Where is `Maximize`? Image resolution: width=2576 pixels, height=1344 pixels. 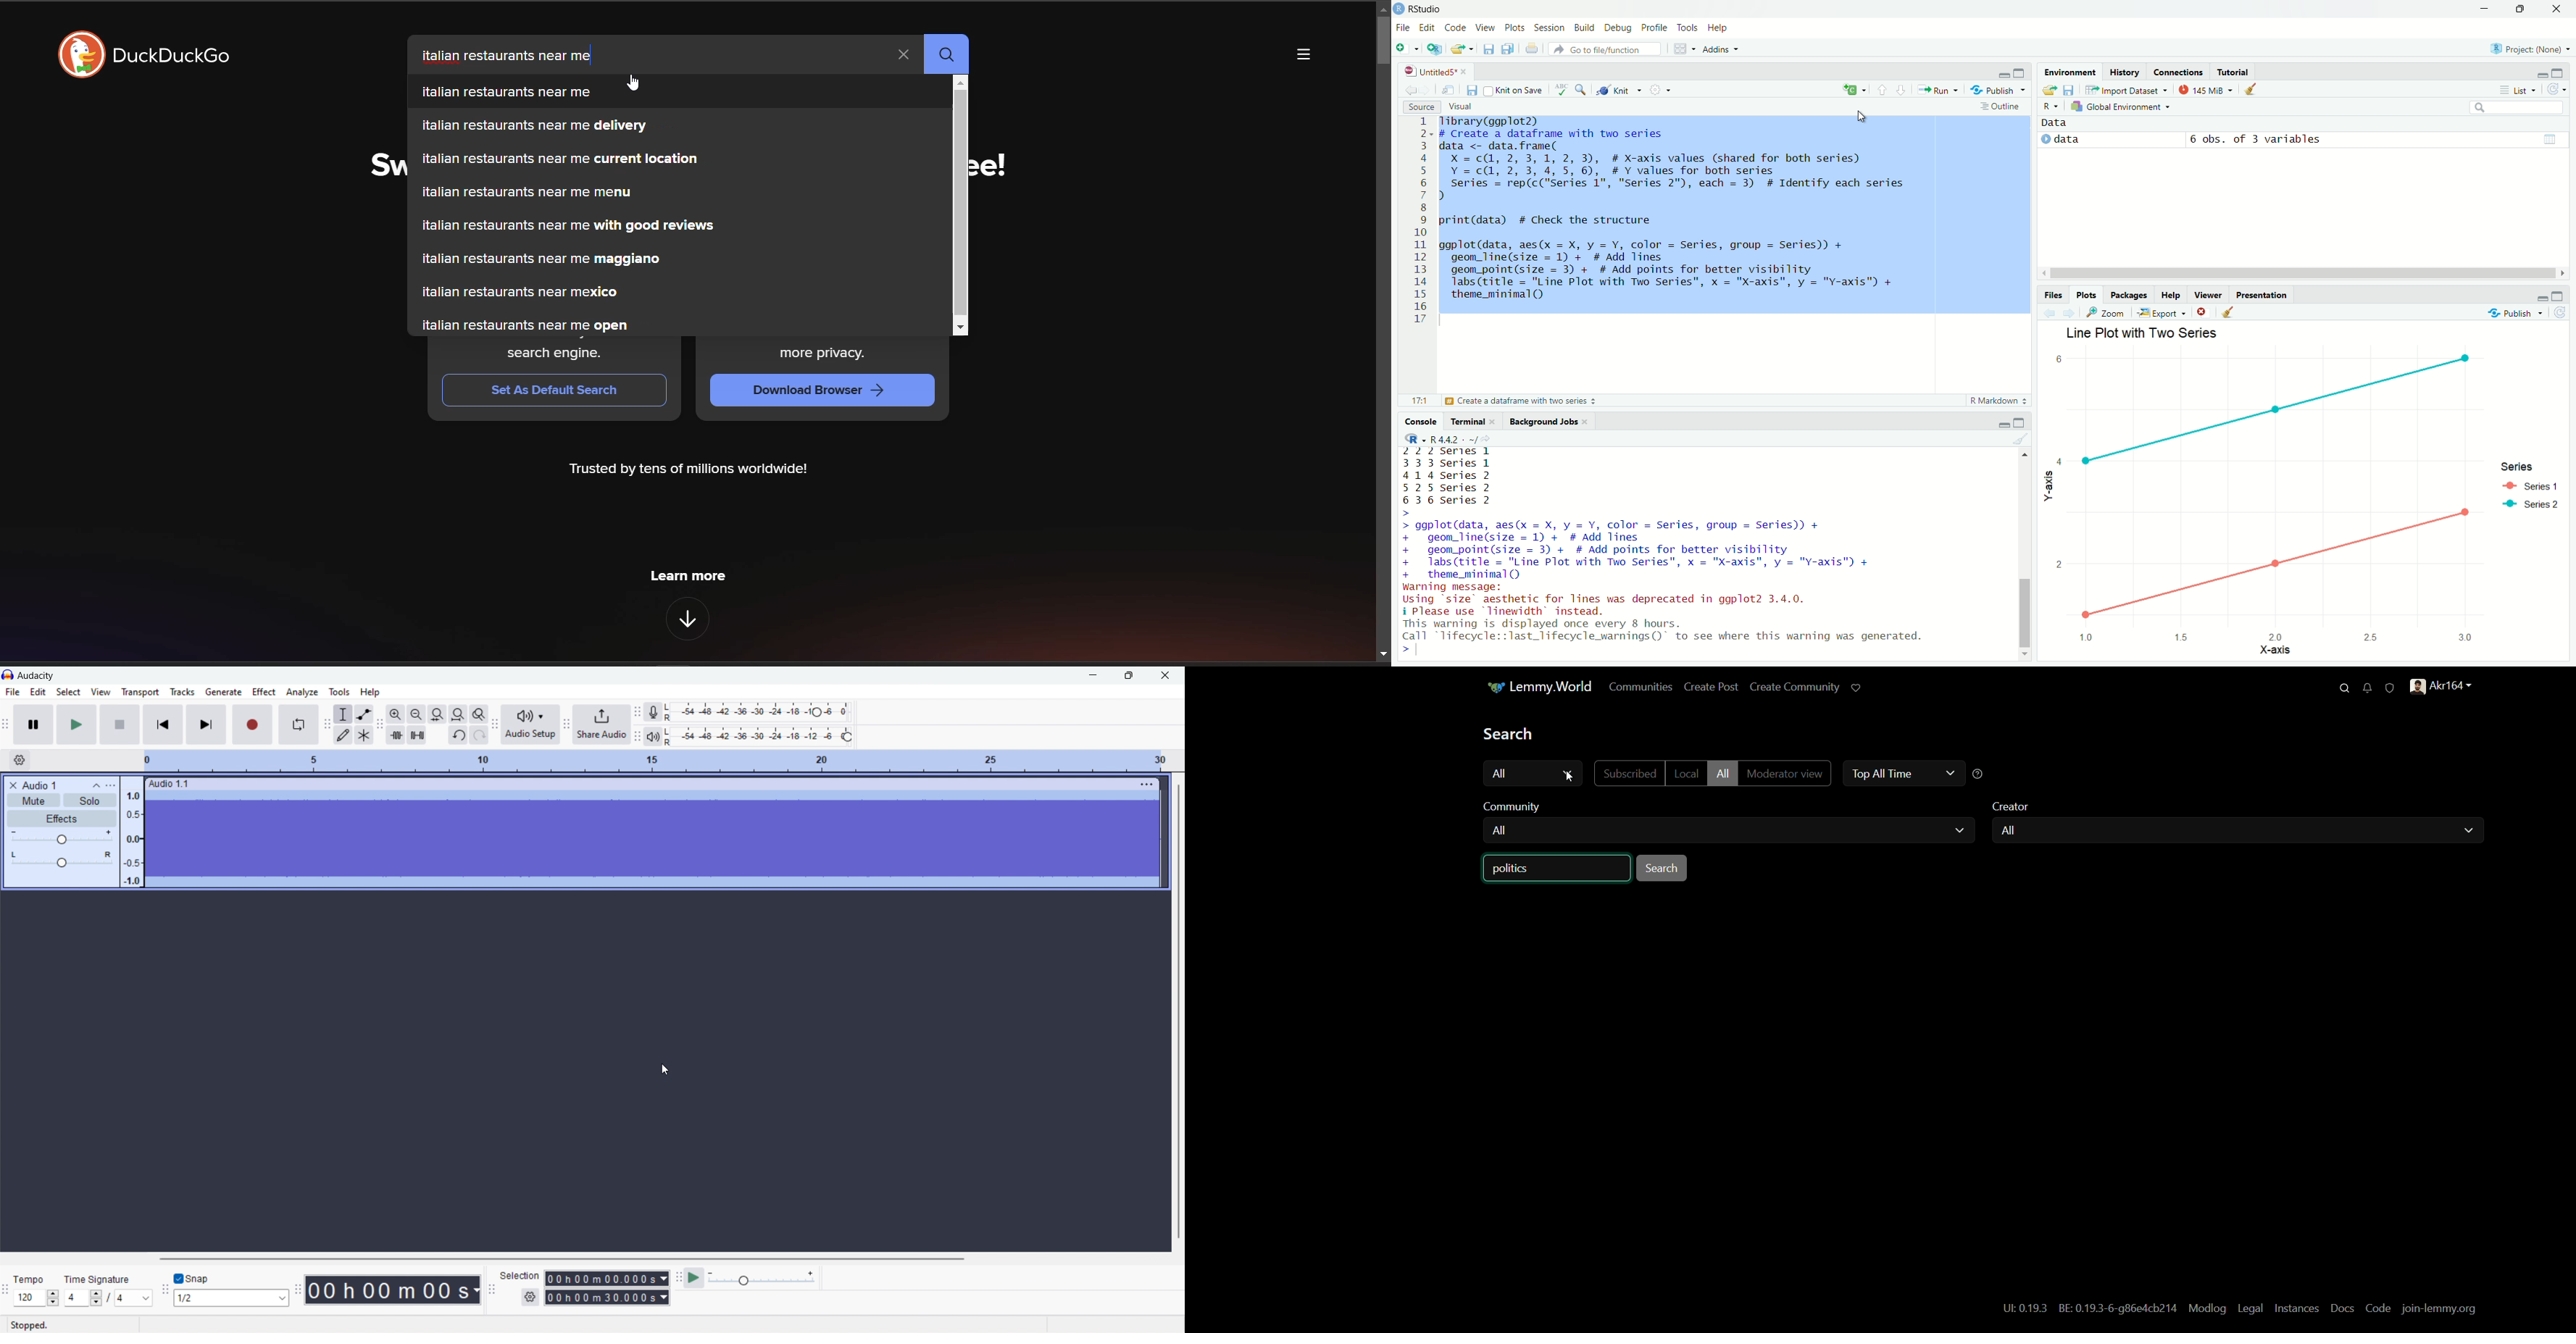
Maximize is located at coordinates (2560, 73).